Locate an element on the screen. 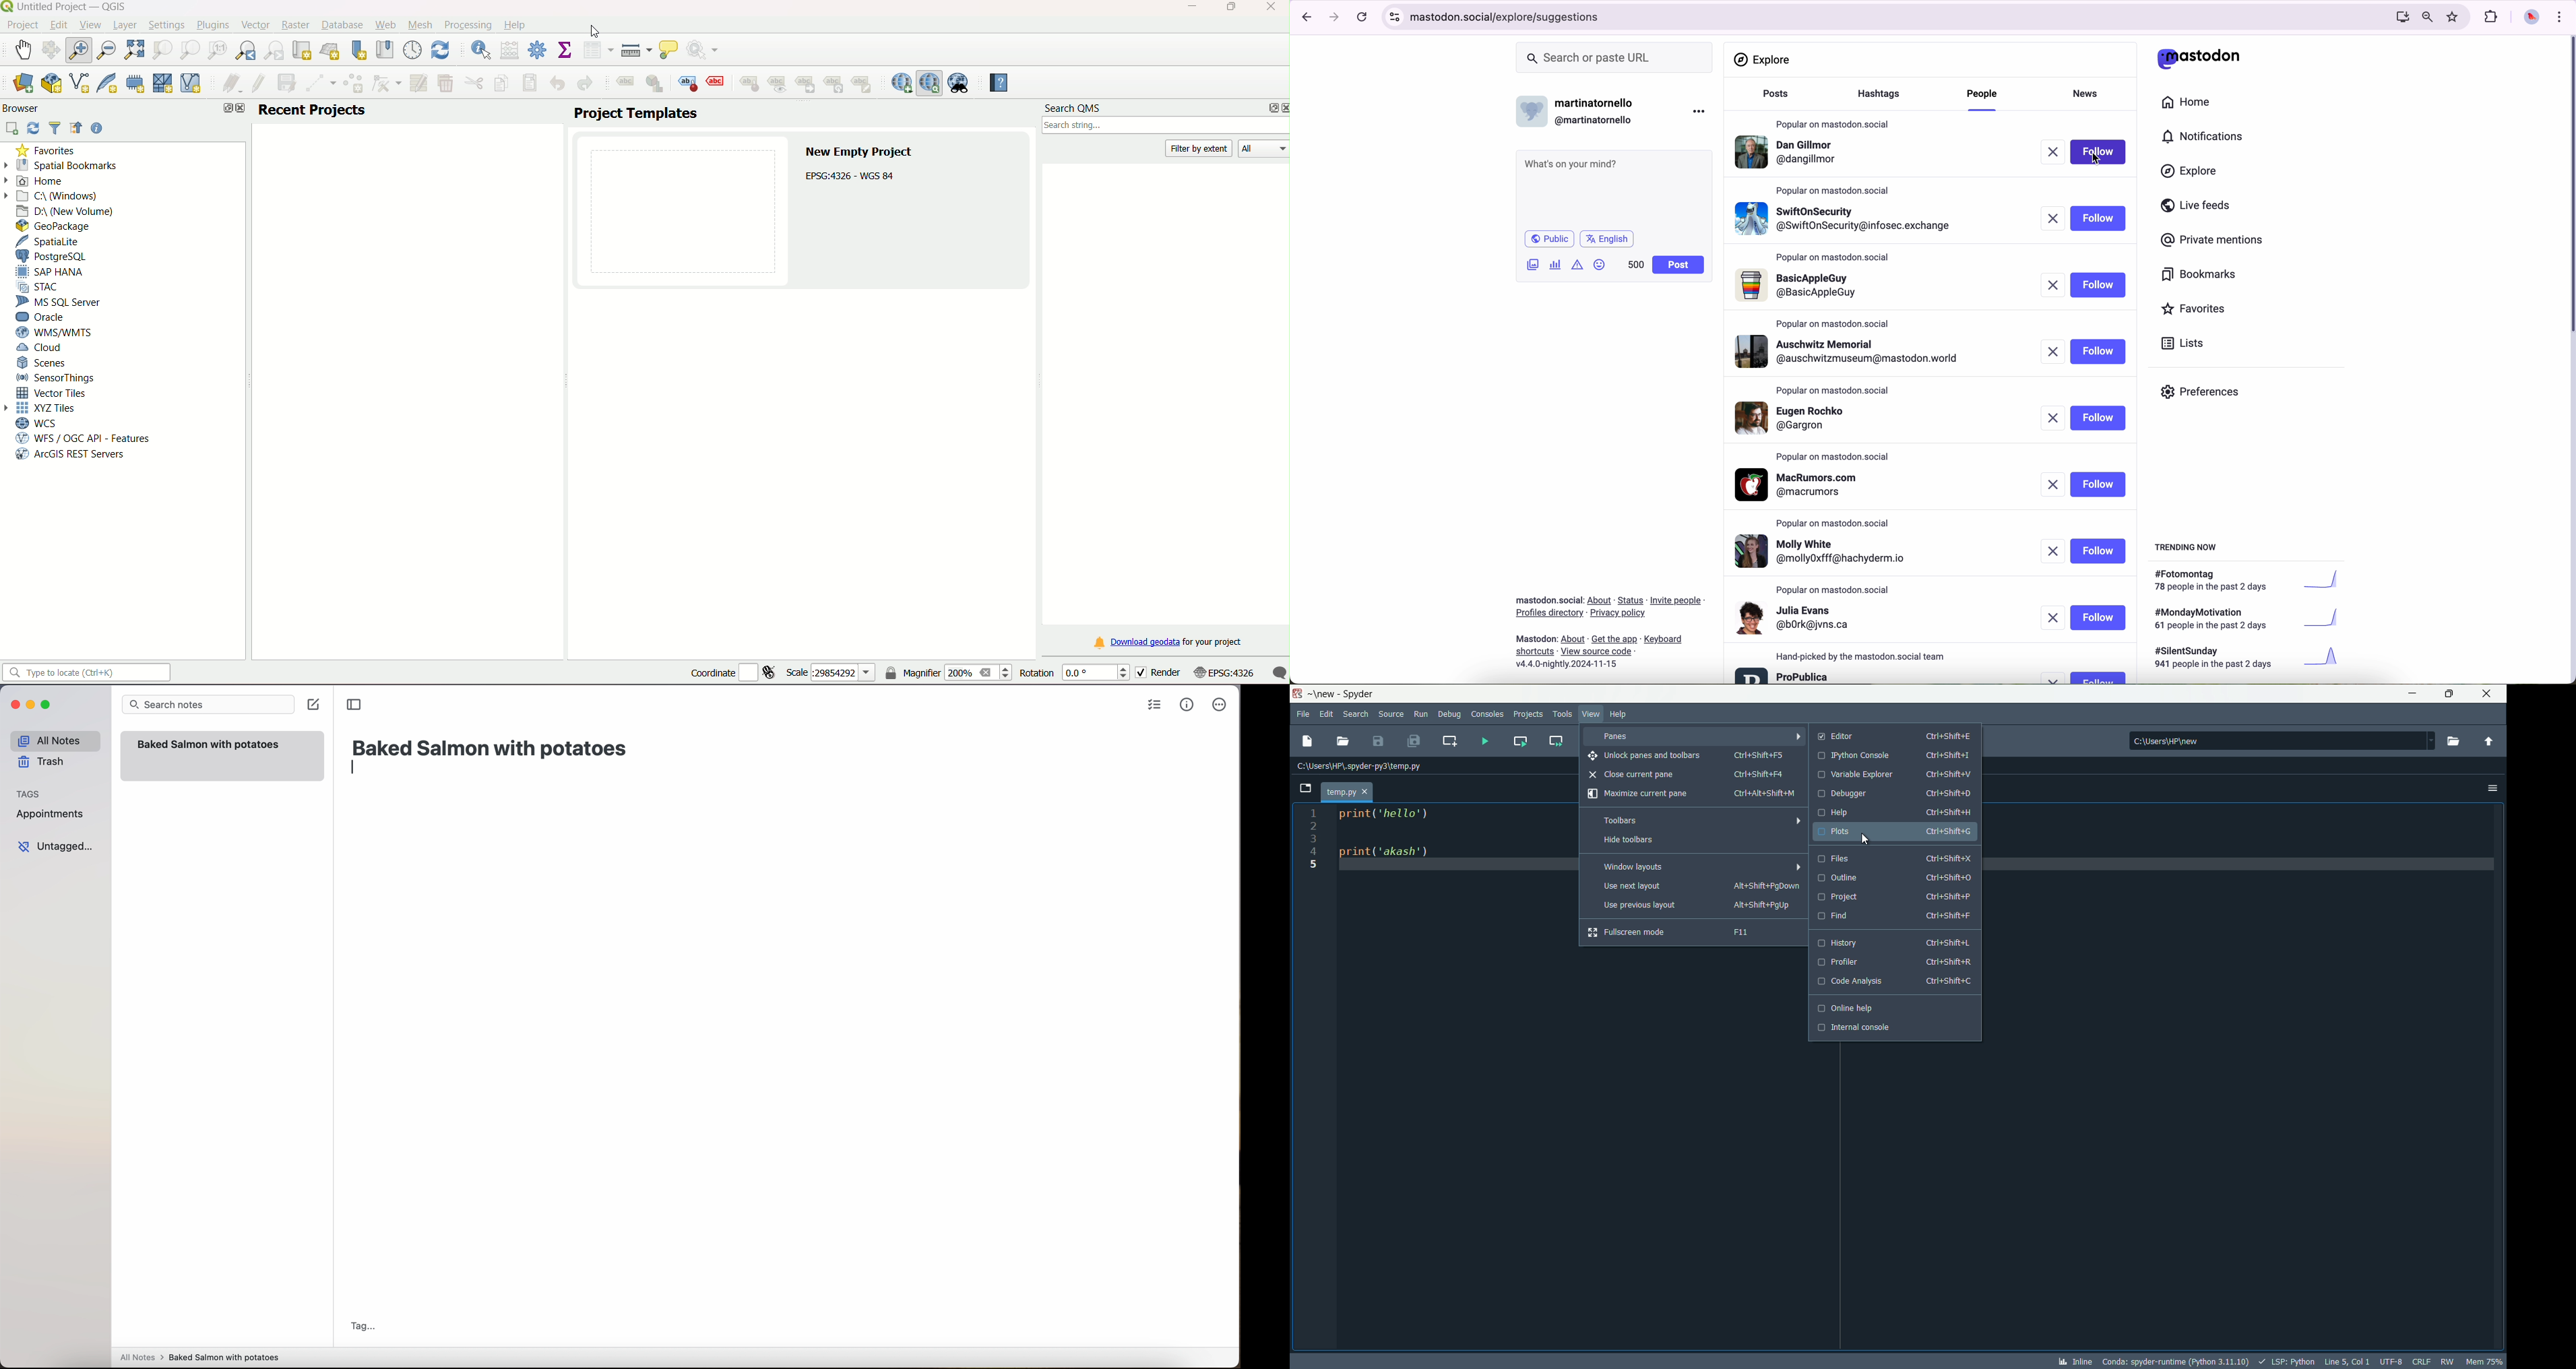 The height and width of the screenshot is (1372, 2576). drop down is located at coordinates (2429, 740).